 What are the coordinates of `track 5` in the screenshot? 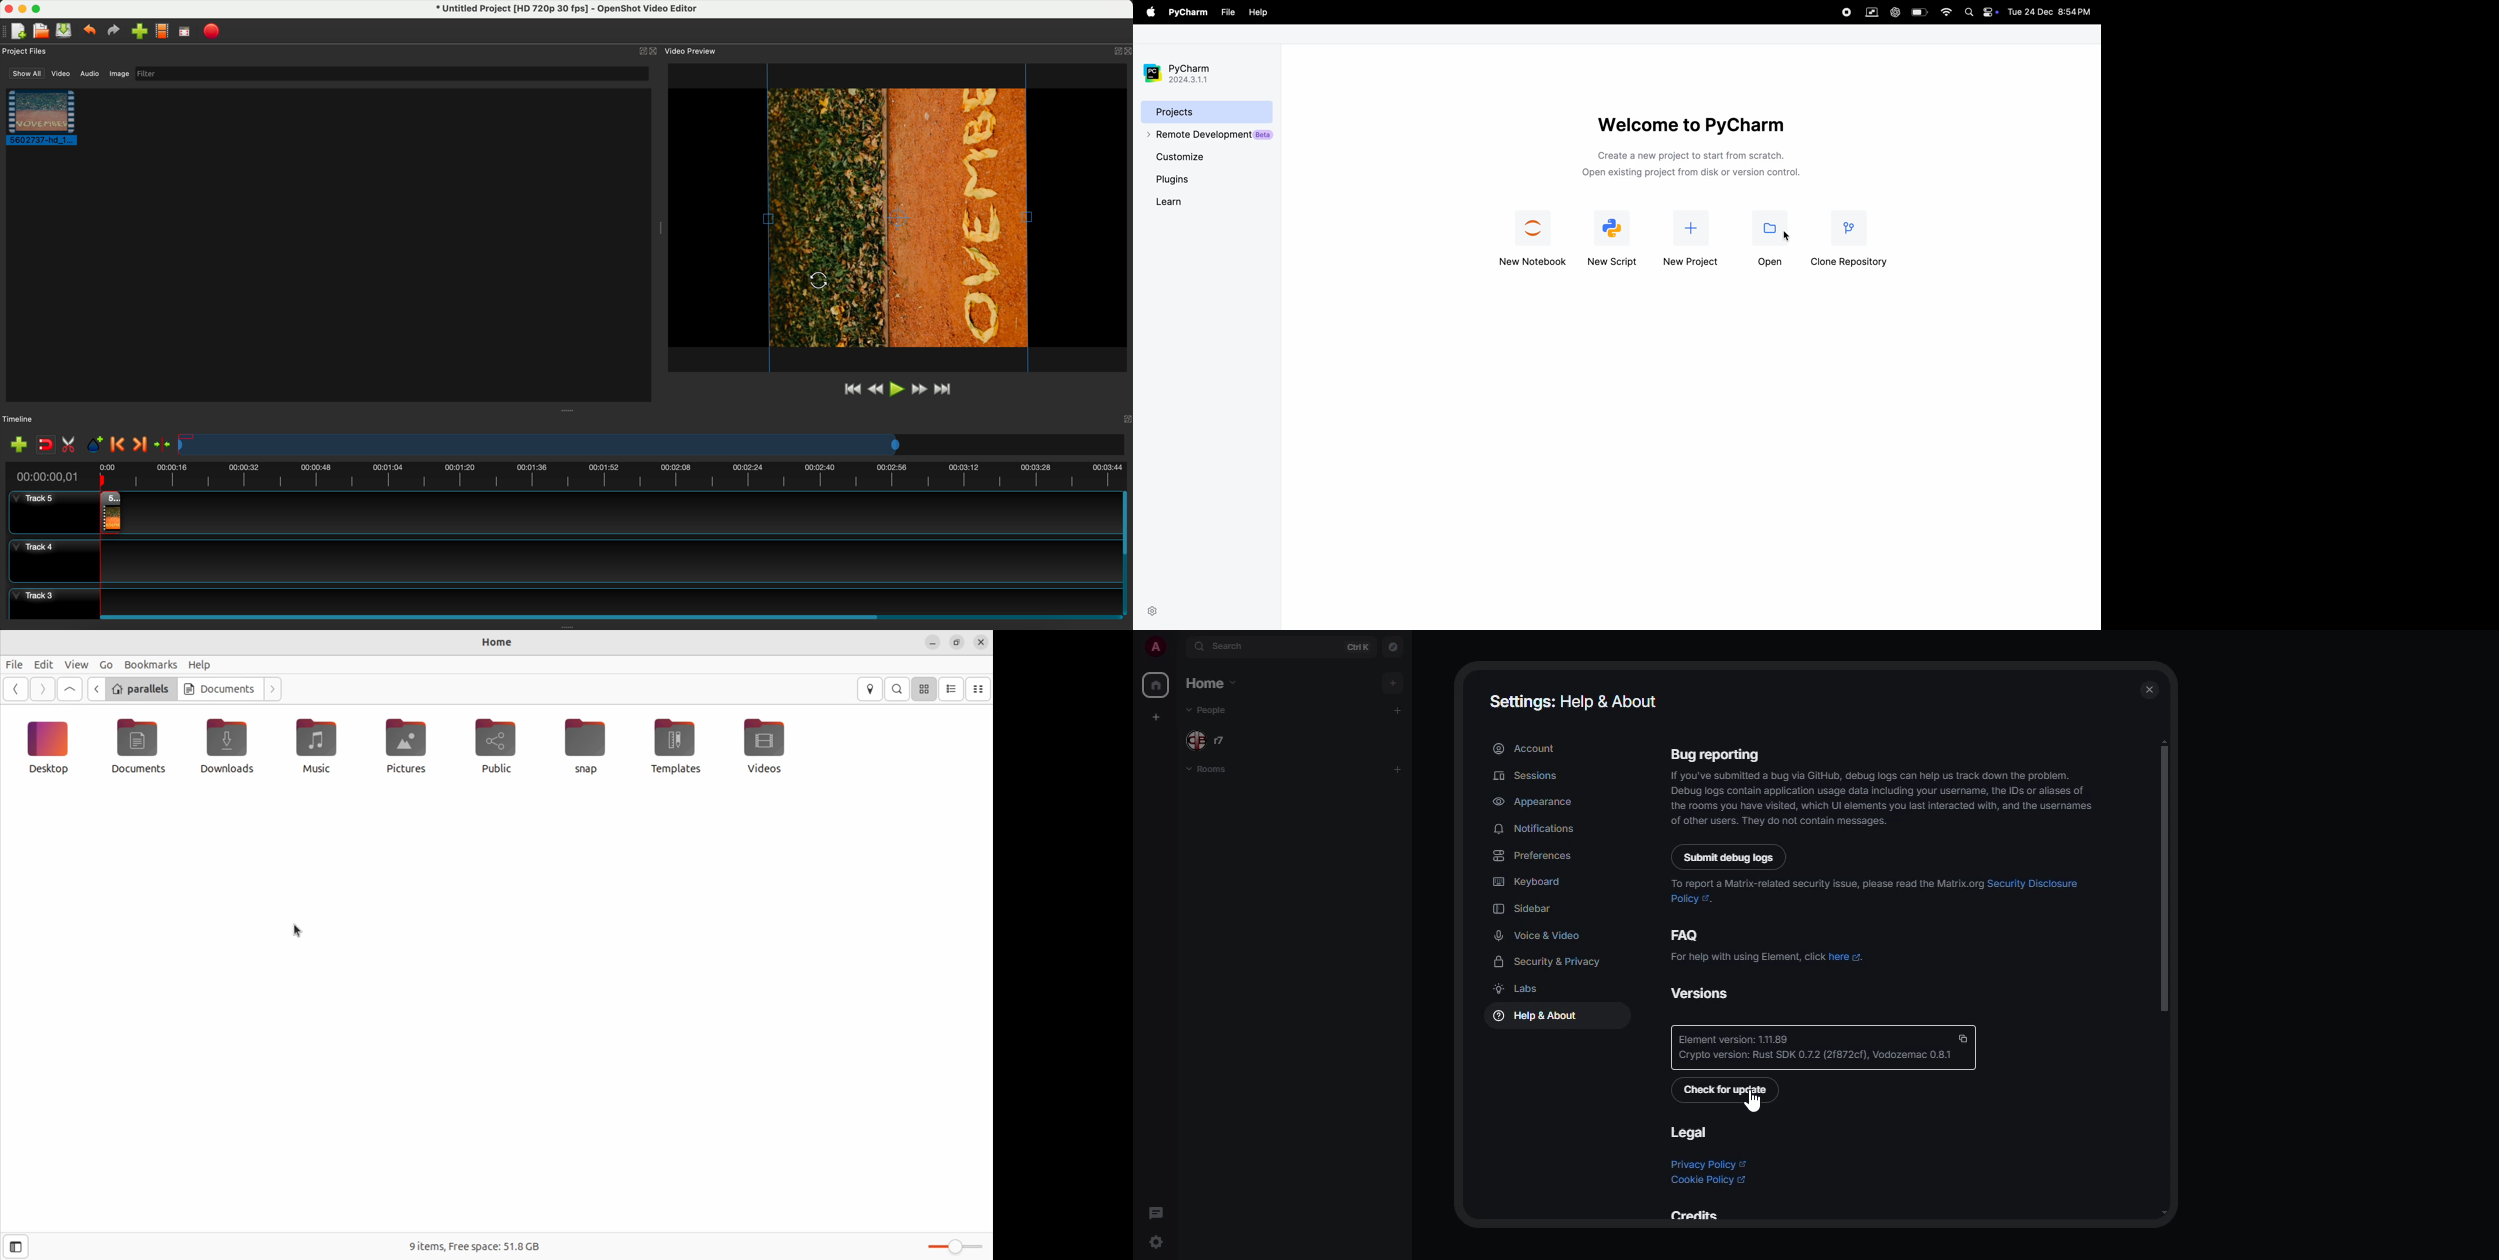 It's located at (48, 513).